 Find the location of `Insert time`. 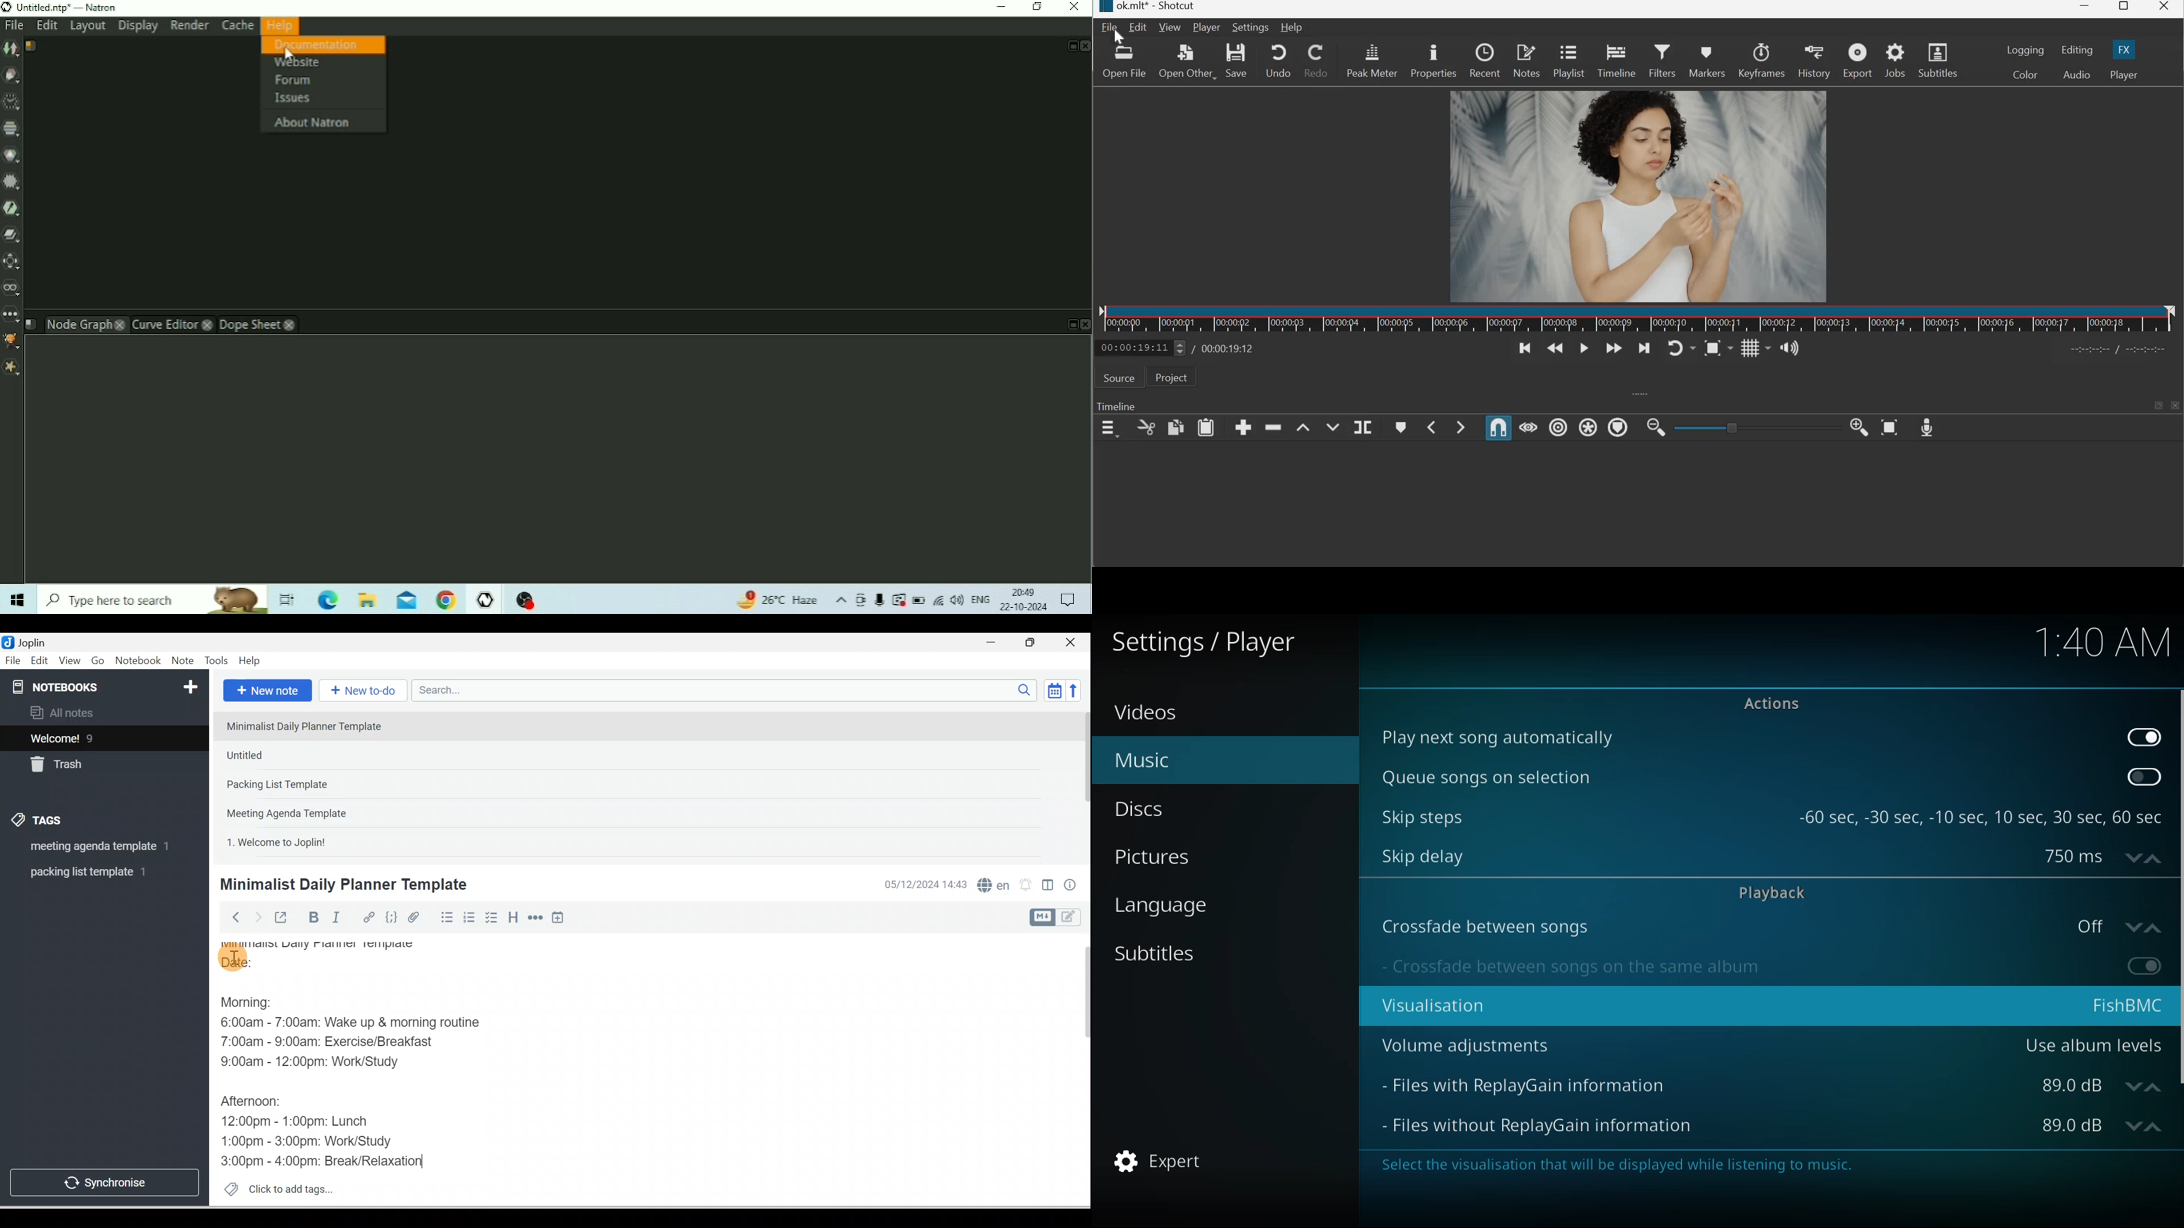

Insert time is located at coordinates (558, 918).